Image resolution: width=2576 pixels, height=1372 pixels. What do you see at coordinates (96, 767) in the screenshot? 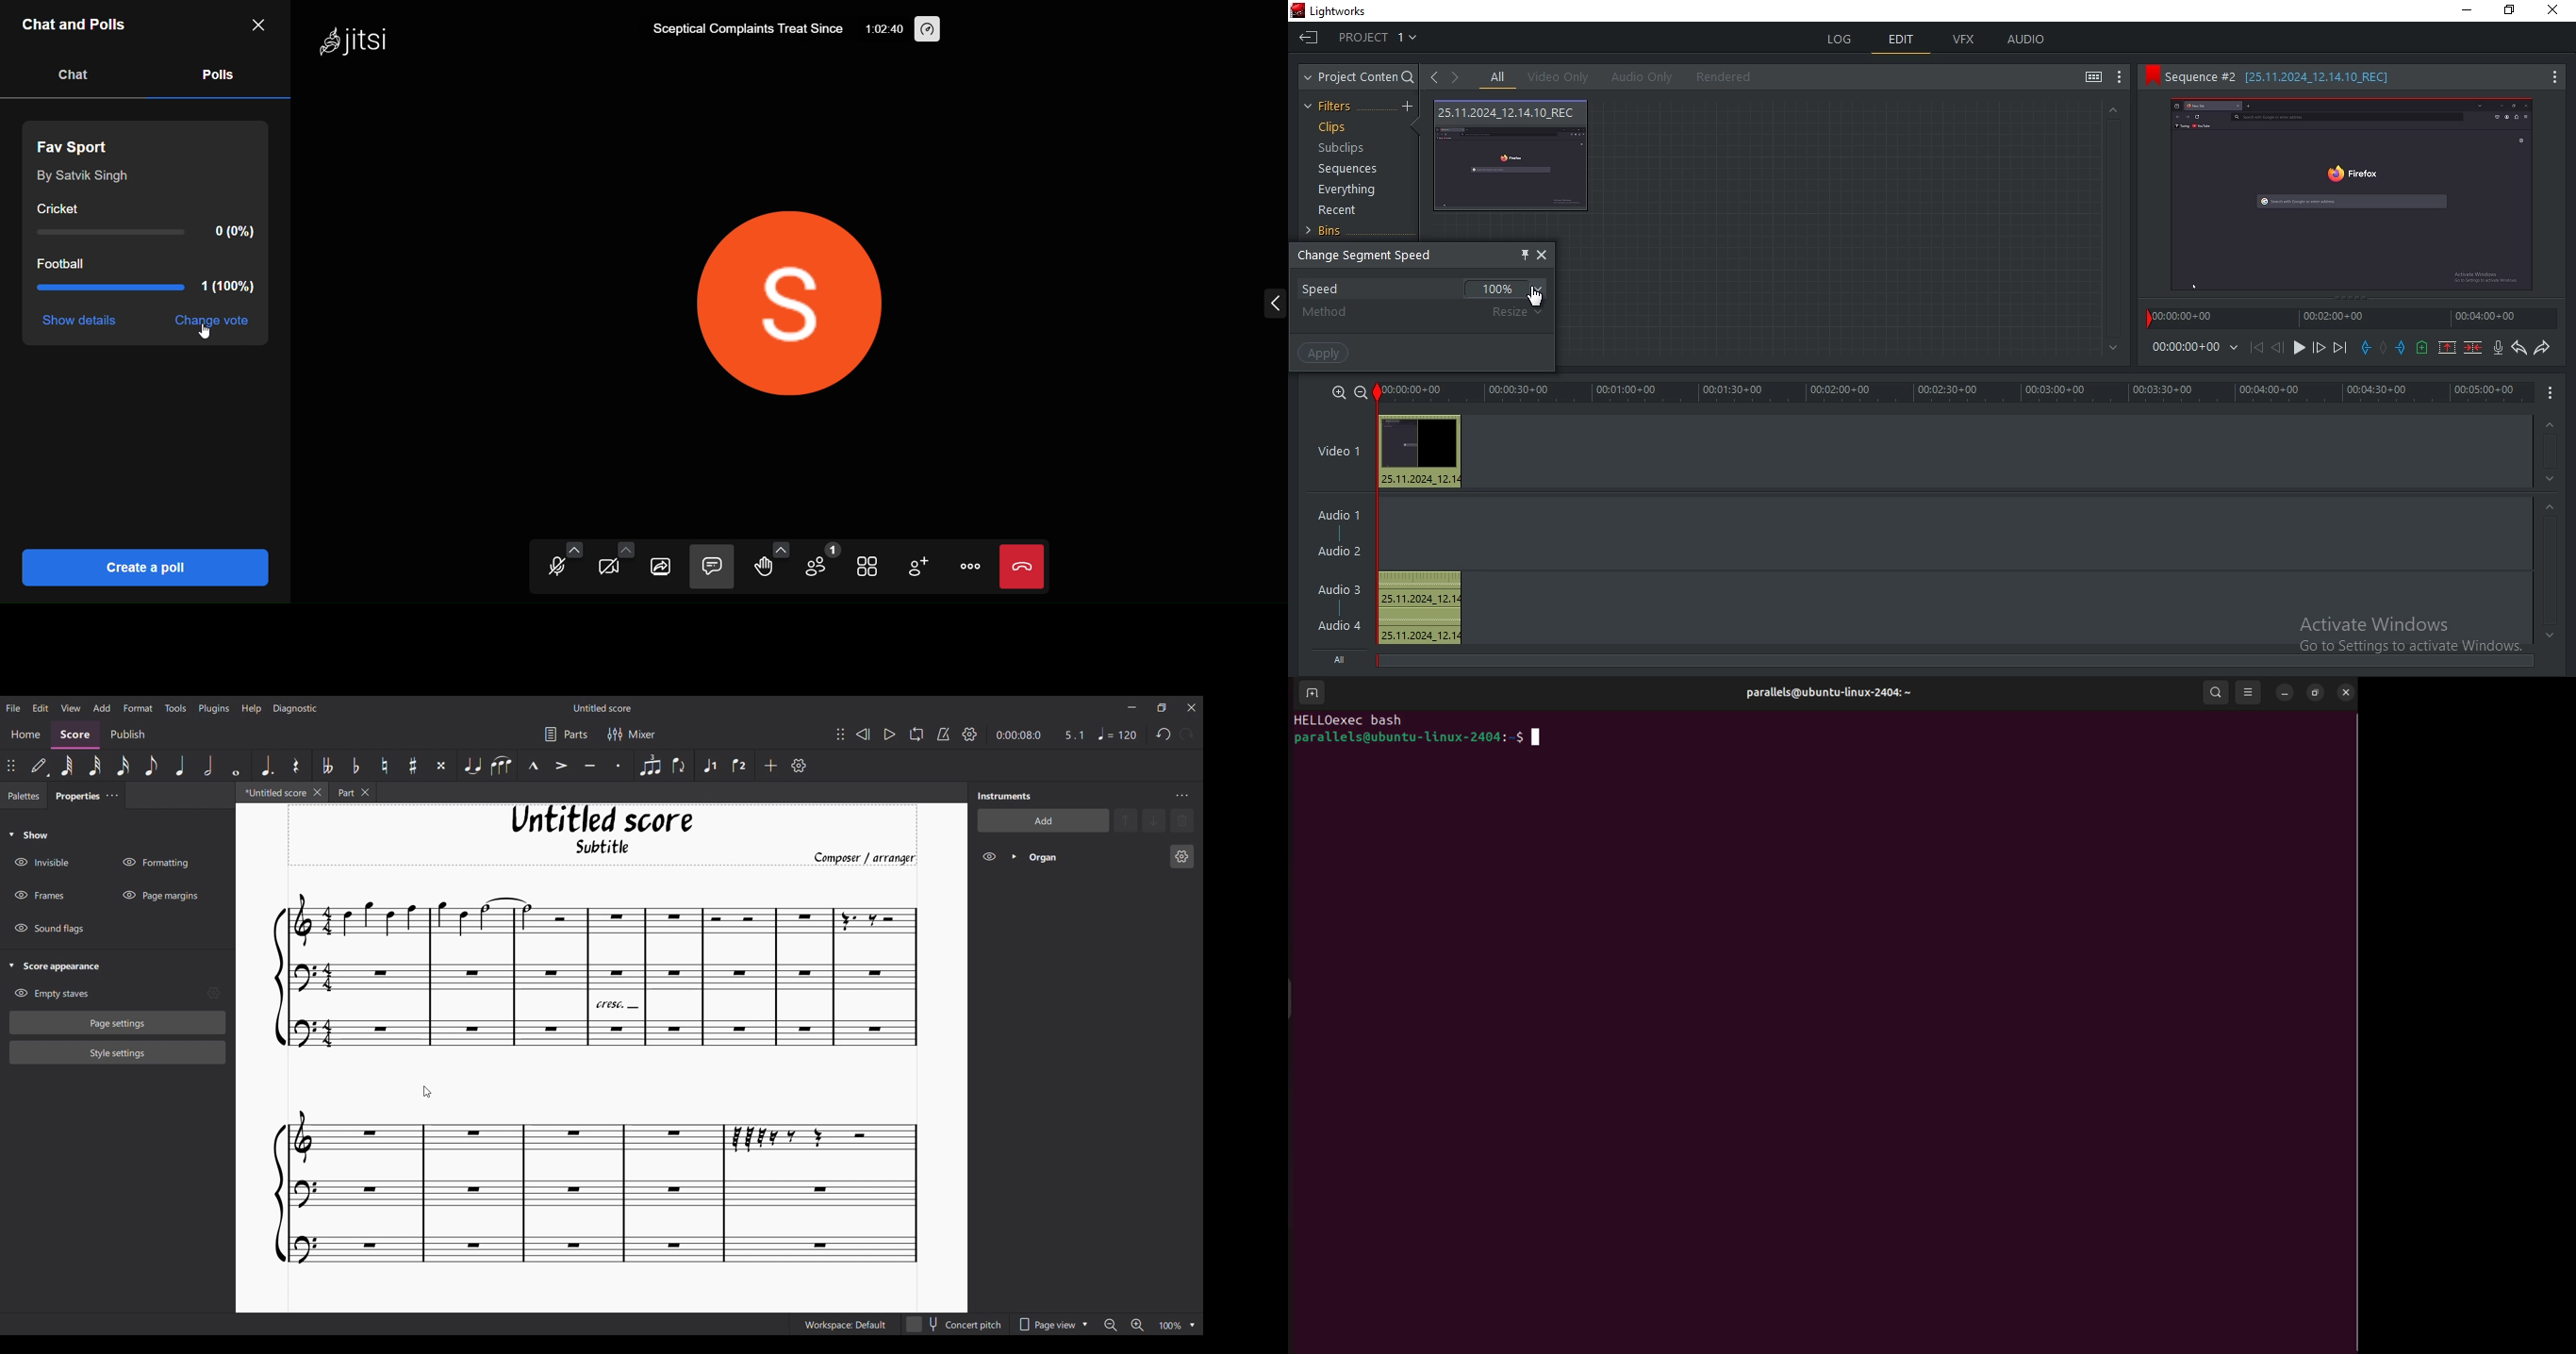
I see `32nd note` at bounding box center [96, 767].